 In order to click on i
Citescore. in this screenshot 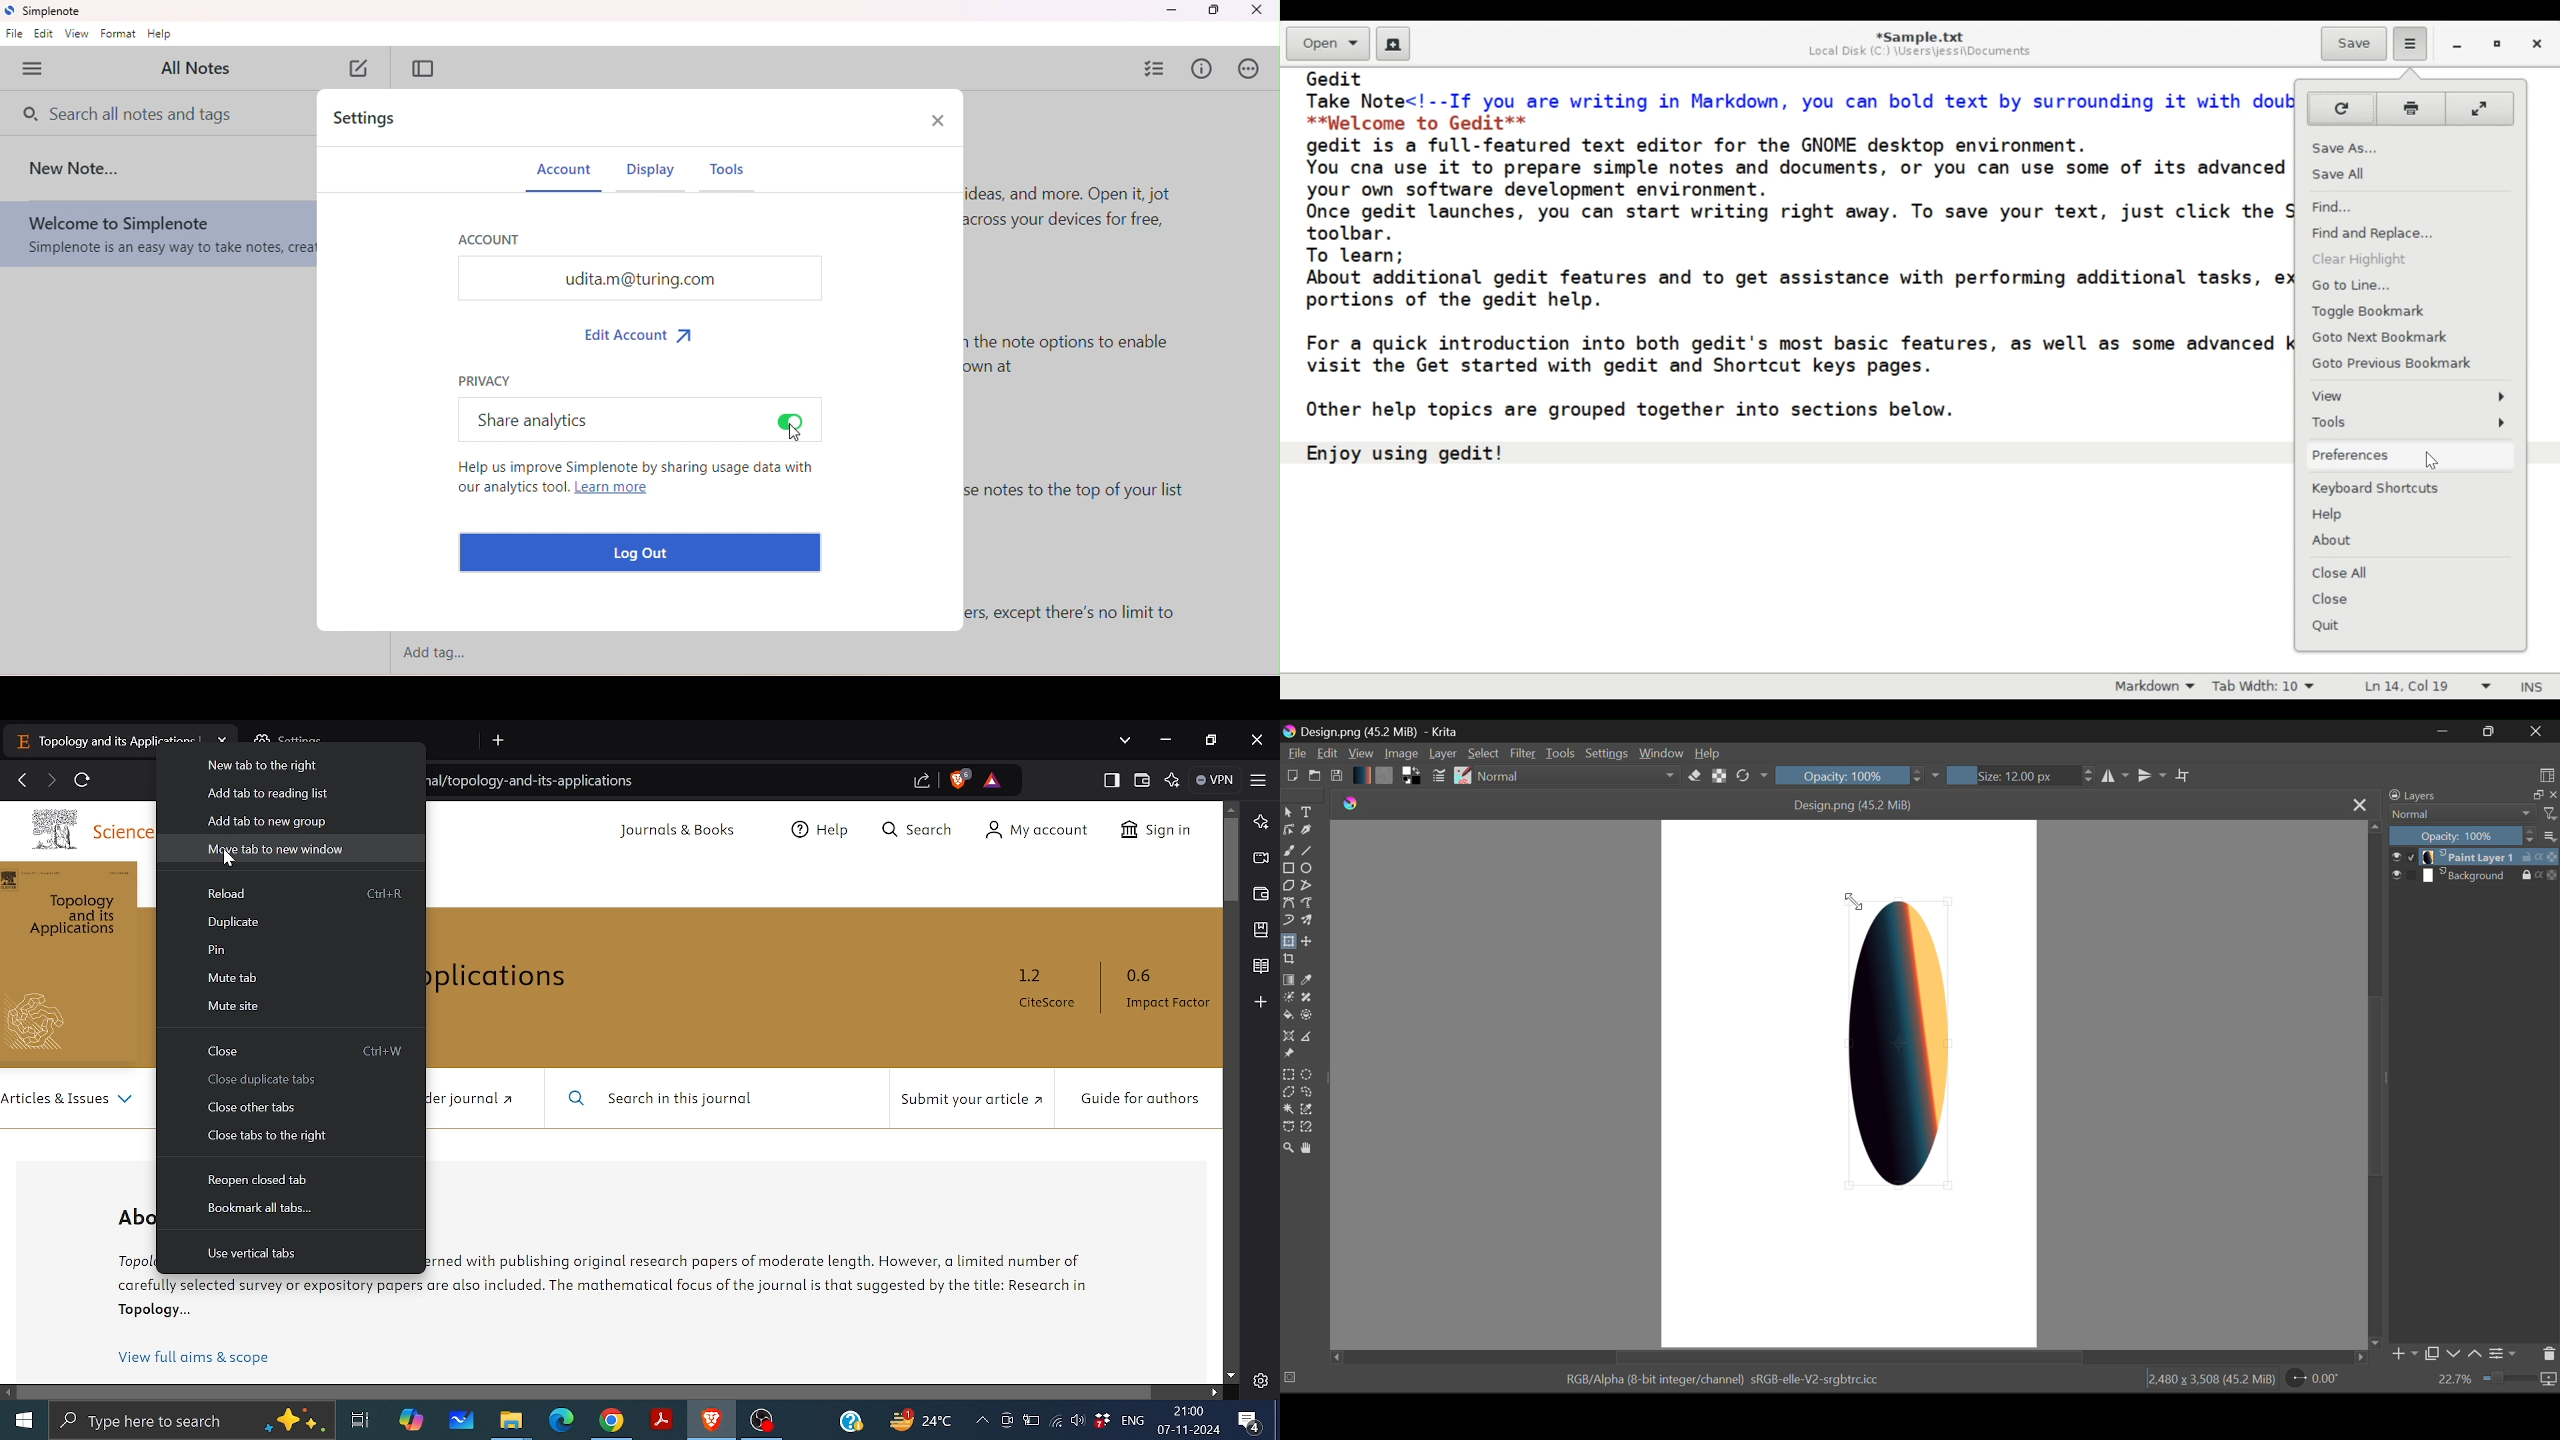, I will do `click(1047, 991)`.